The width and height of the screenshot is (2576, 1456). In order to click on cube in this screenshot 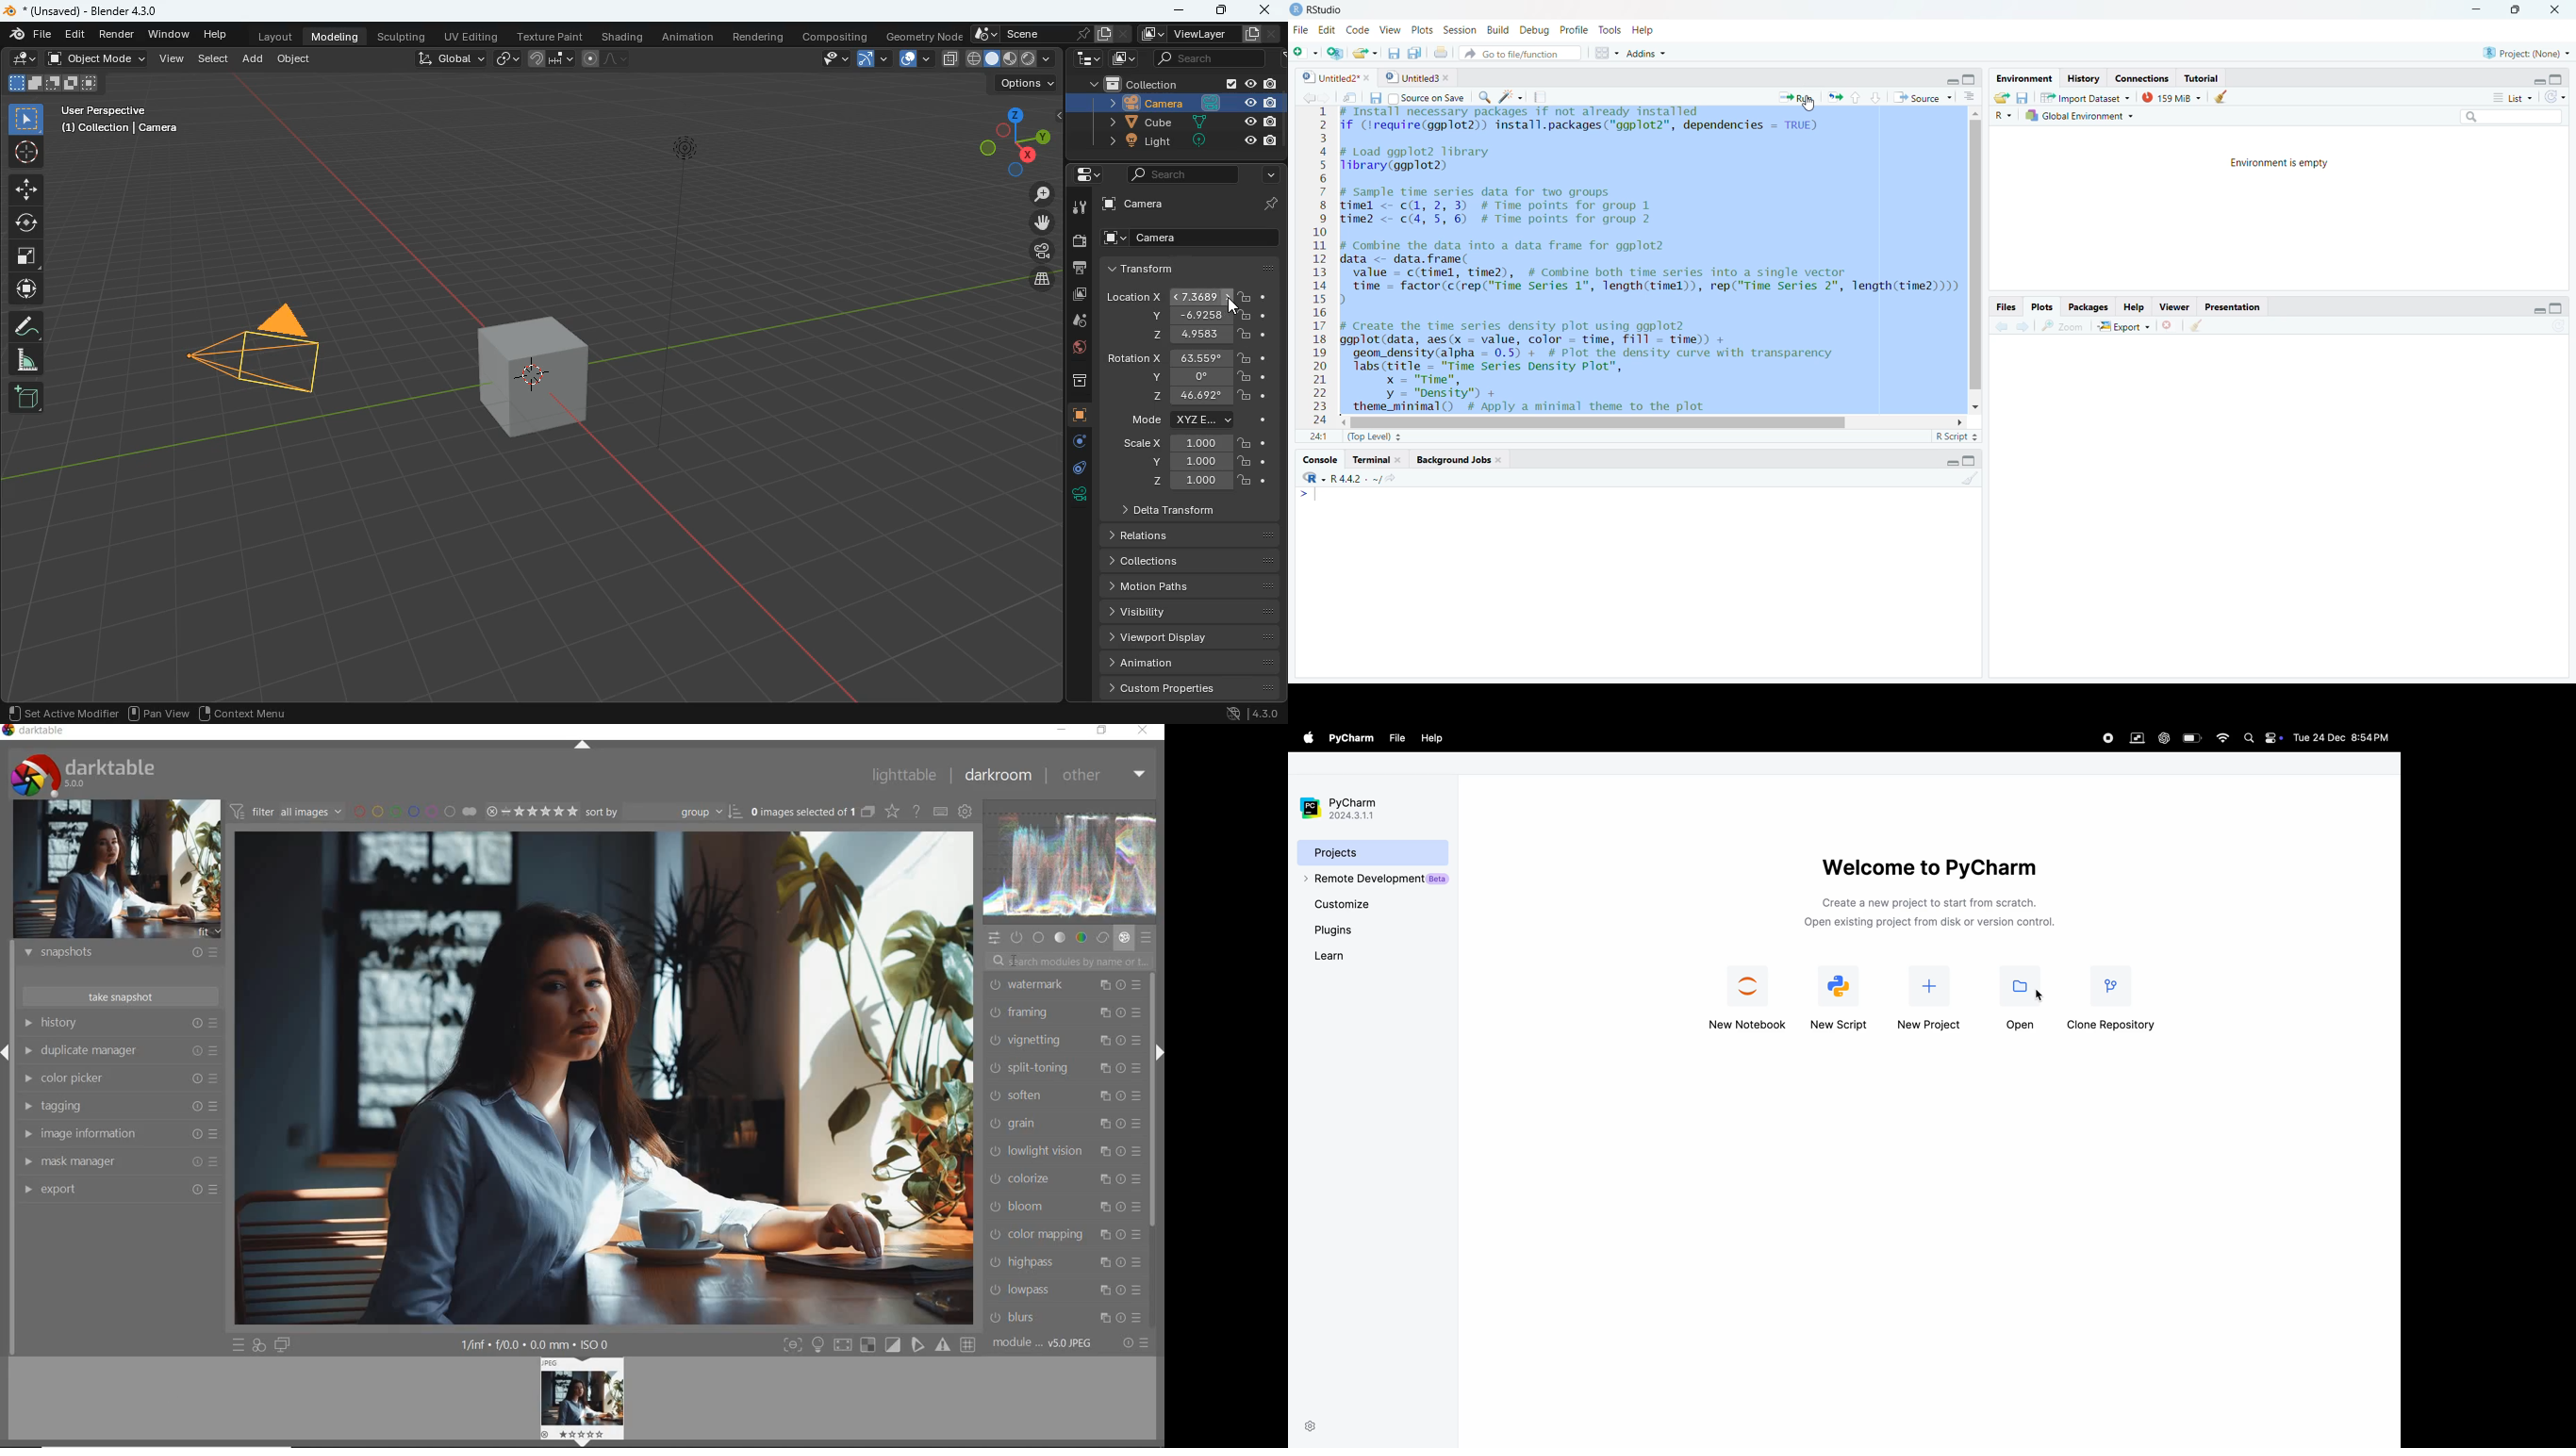, I will do `click(54, 85)`.